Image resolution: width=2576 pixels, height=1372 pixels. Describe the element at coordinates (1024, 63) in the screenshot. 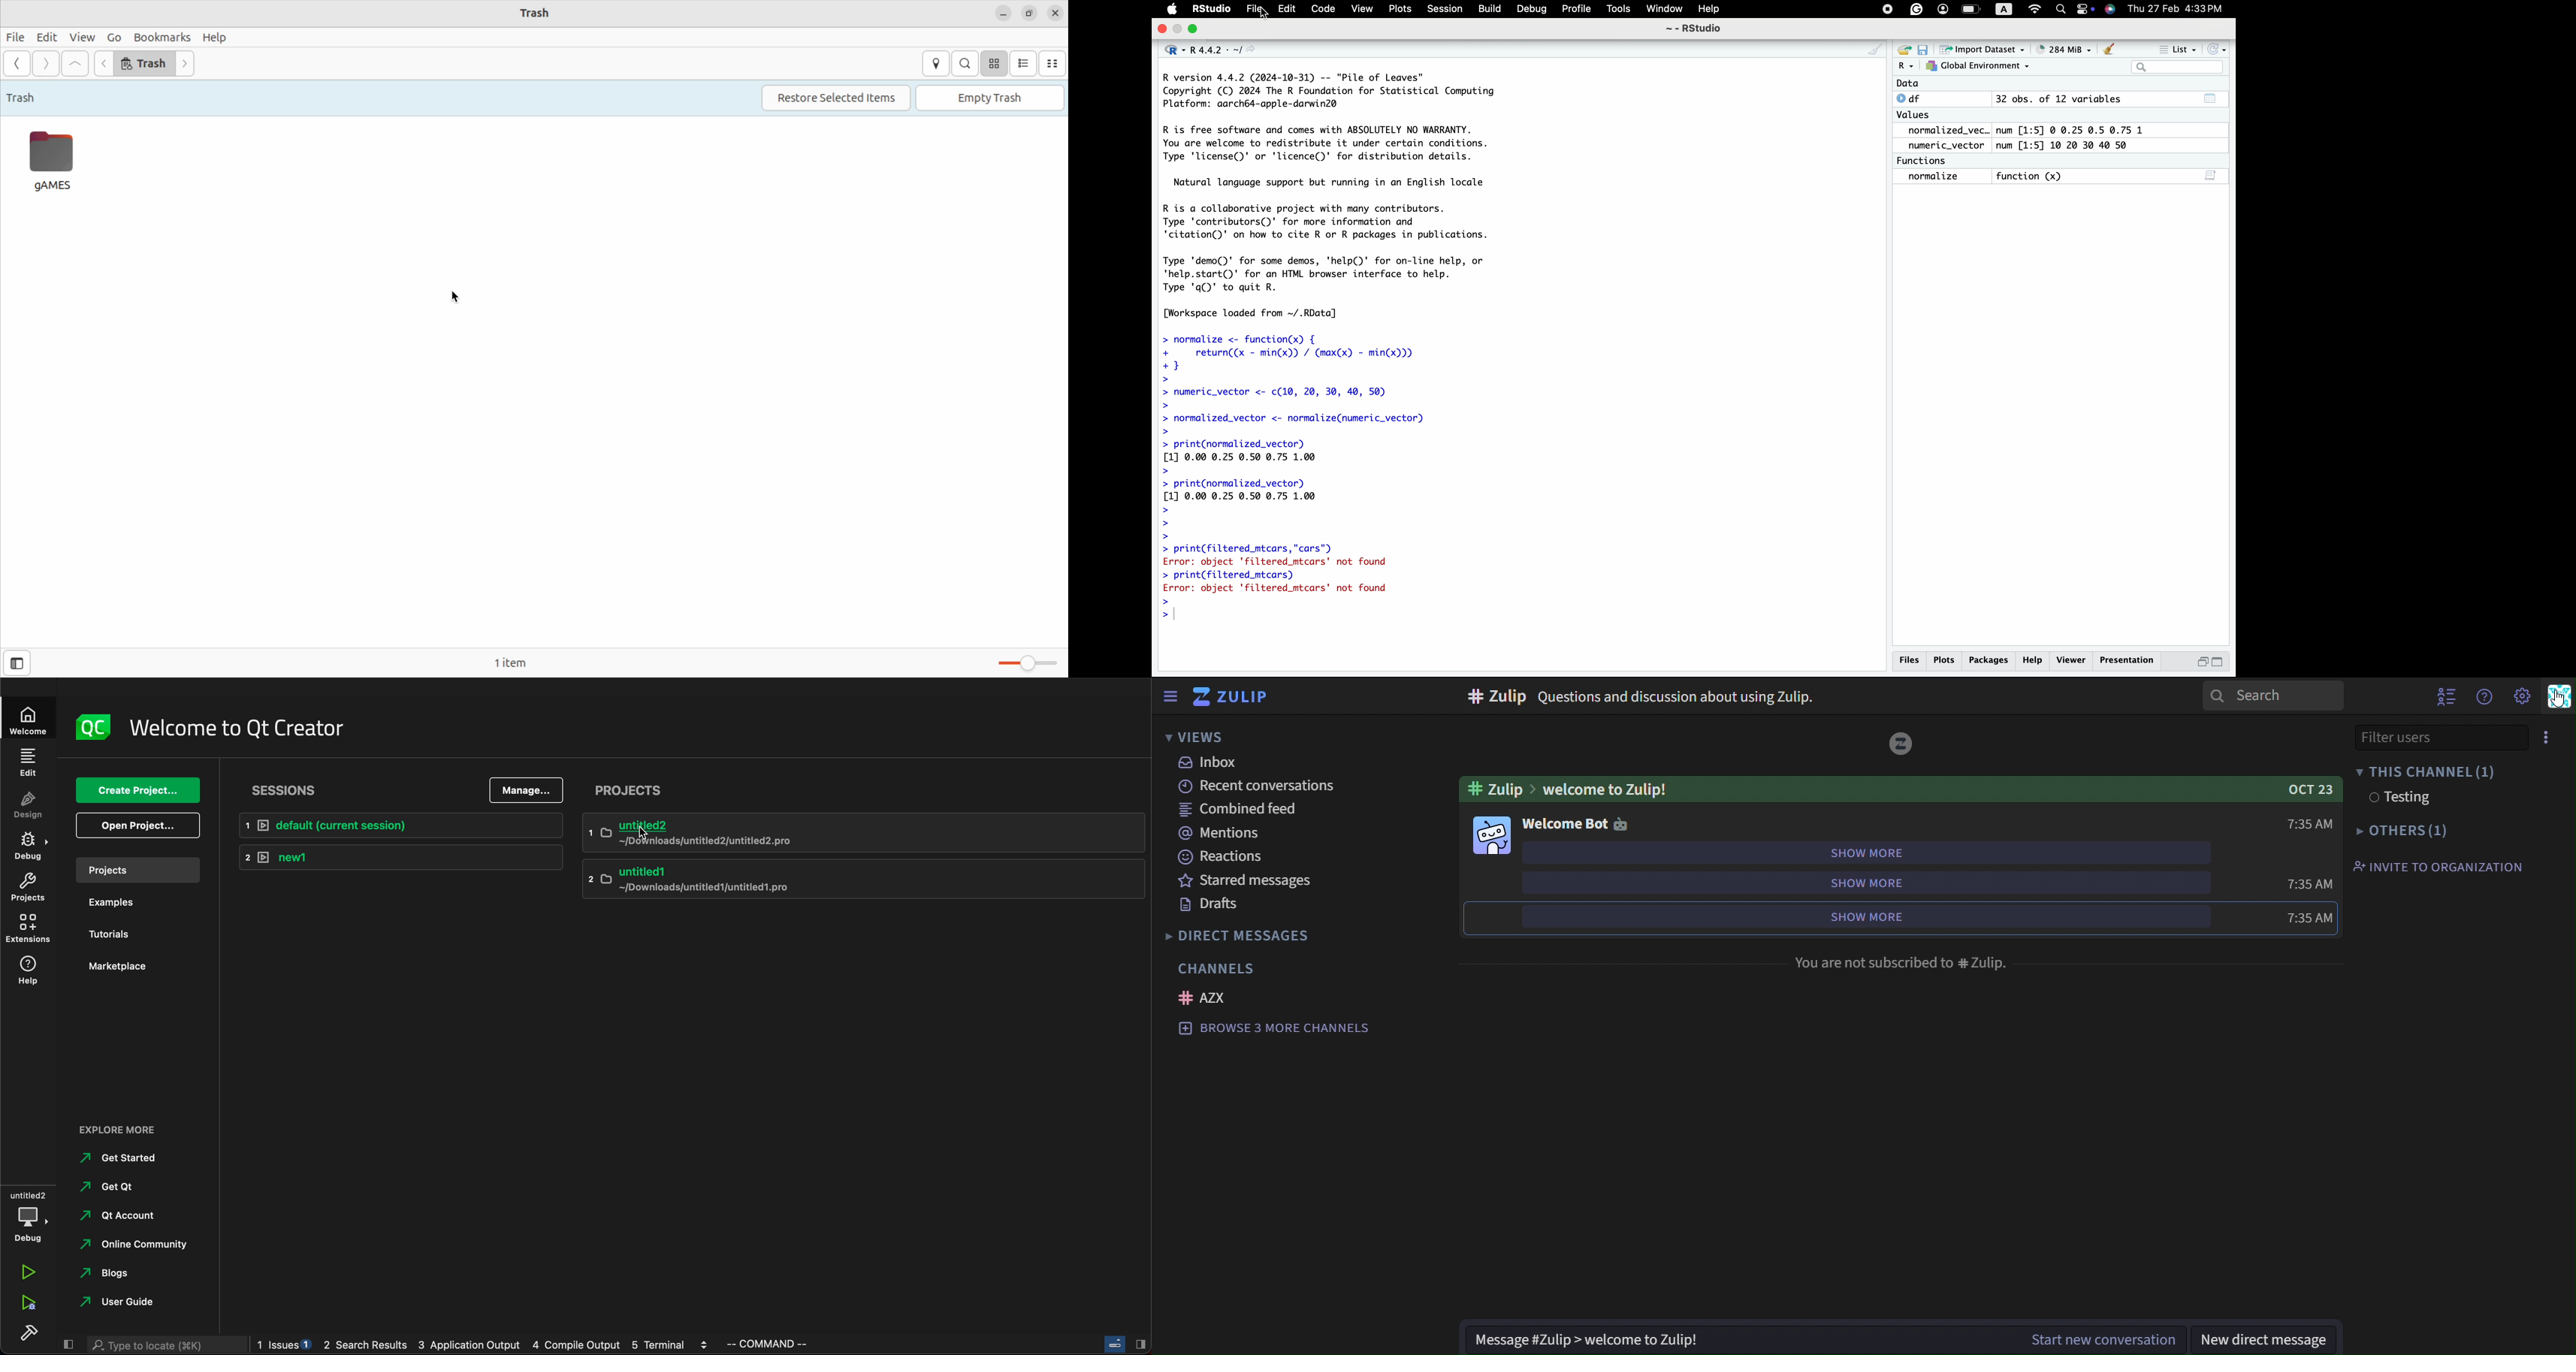

I see `list view` at that location.